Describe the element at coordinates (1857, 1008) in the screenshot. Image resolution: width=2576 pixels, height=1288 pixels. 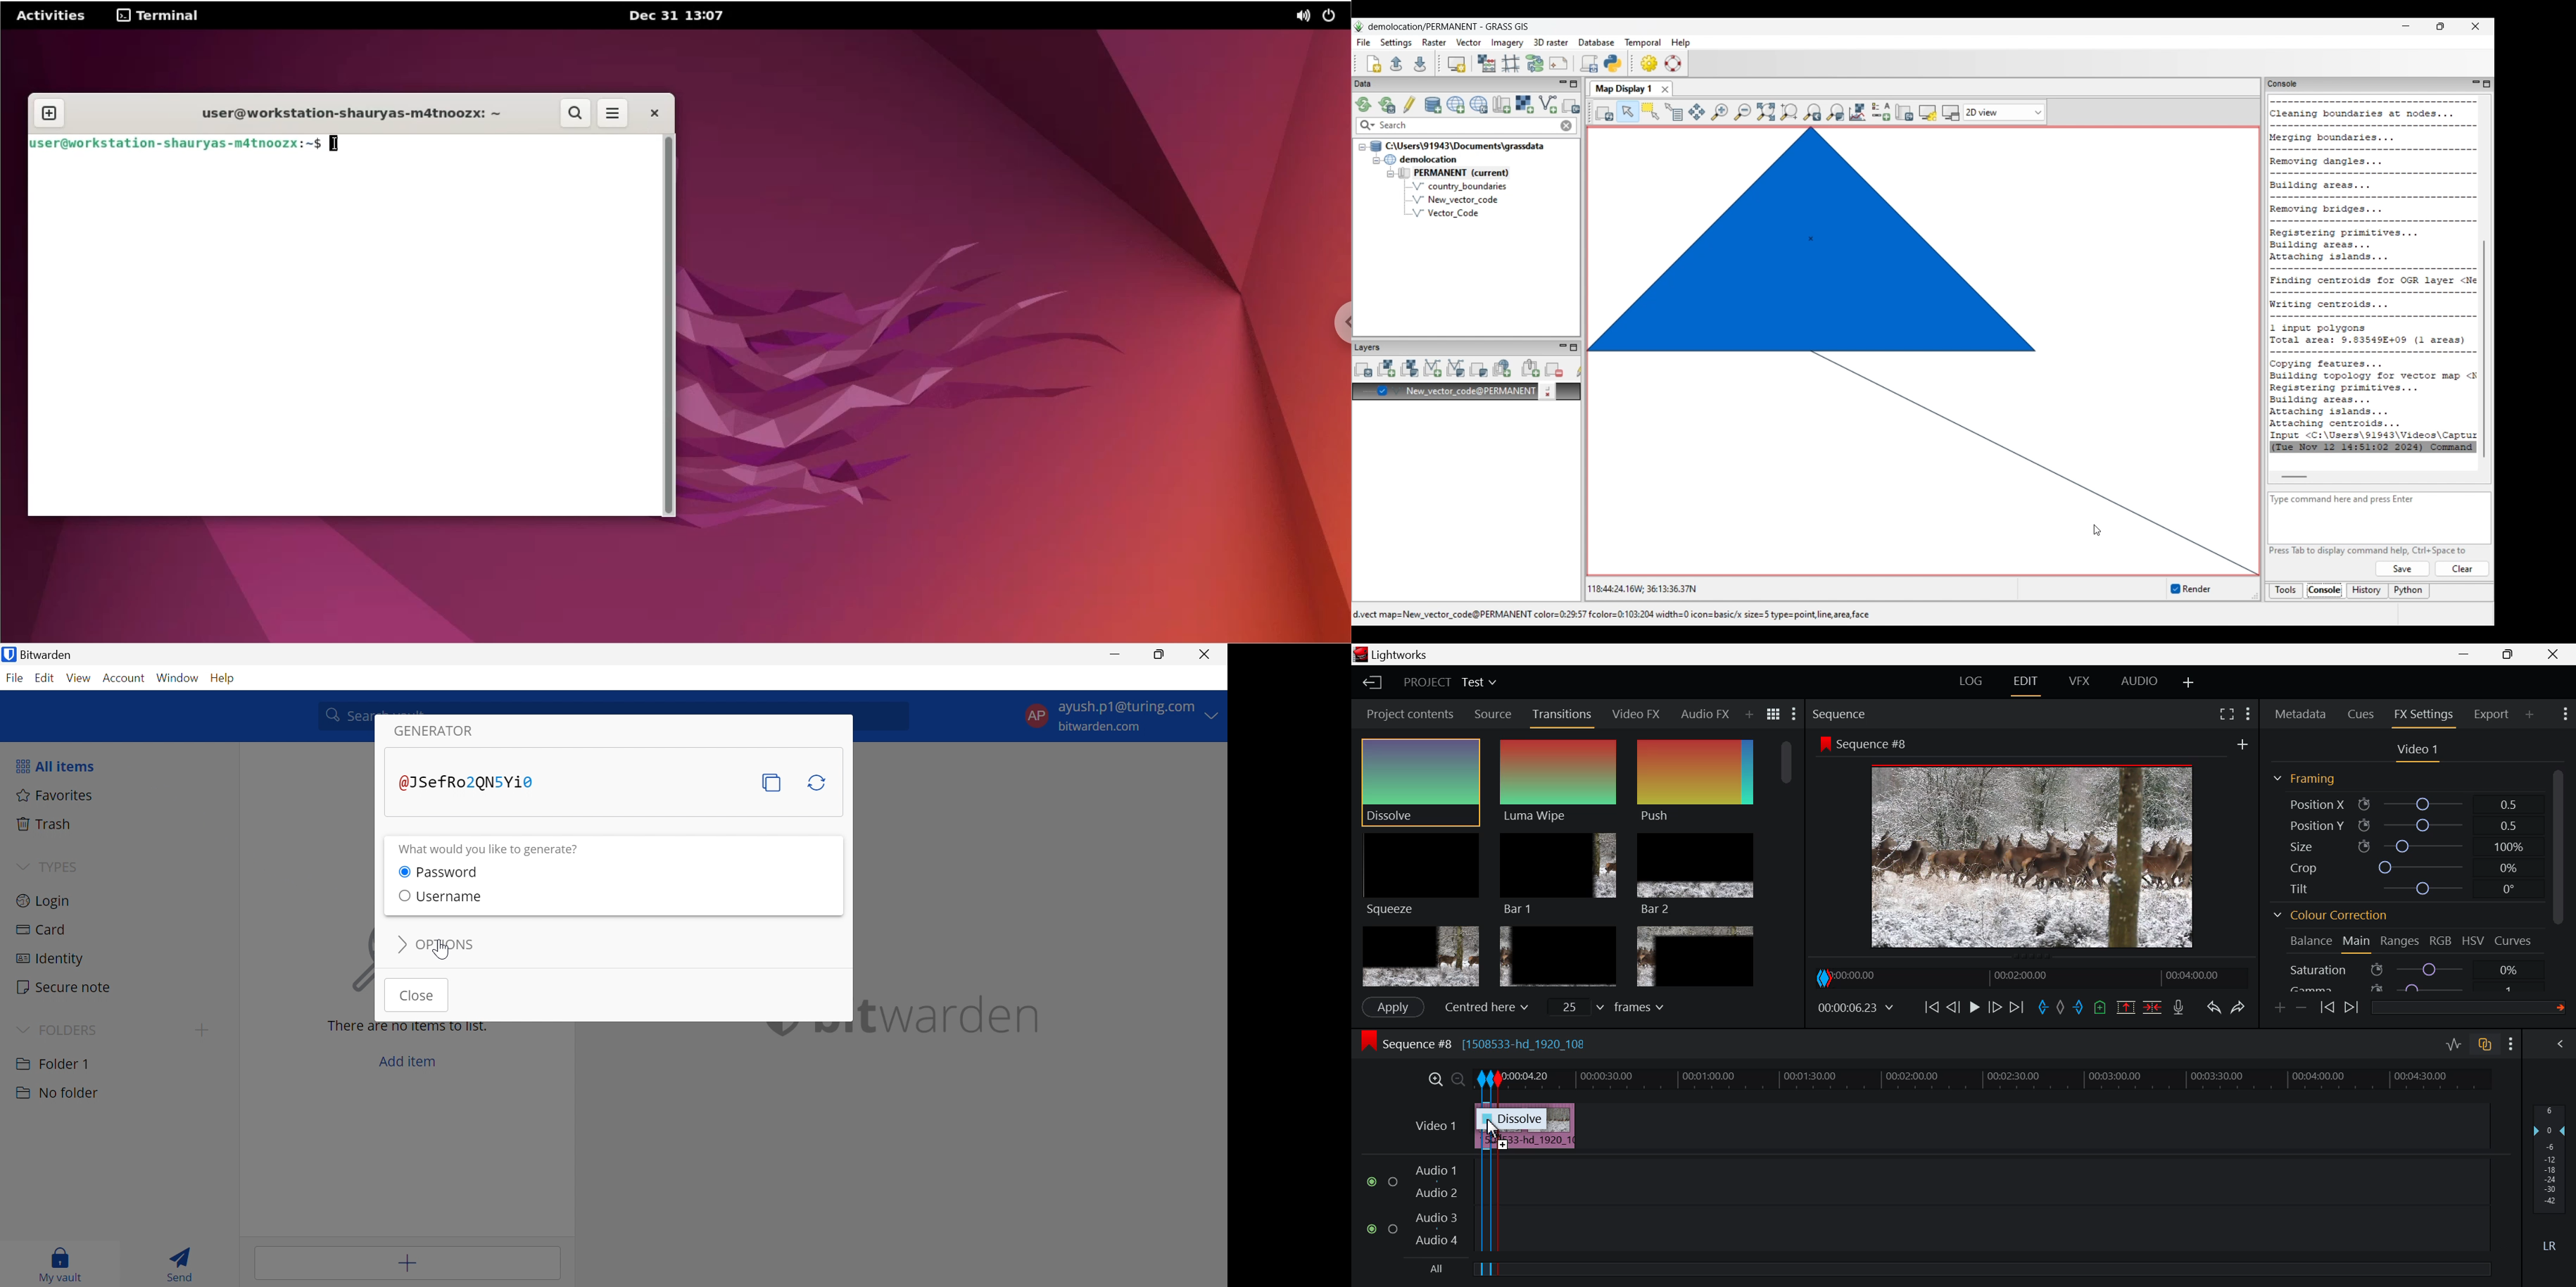
I see `Video Frame Time` at that location.